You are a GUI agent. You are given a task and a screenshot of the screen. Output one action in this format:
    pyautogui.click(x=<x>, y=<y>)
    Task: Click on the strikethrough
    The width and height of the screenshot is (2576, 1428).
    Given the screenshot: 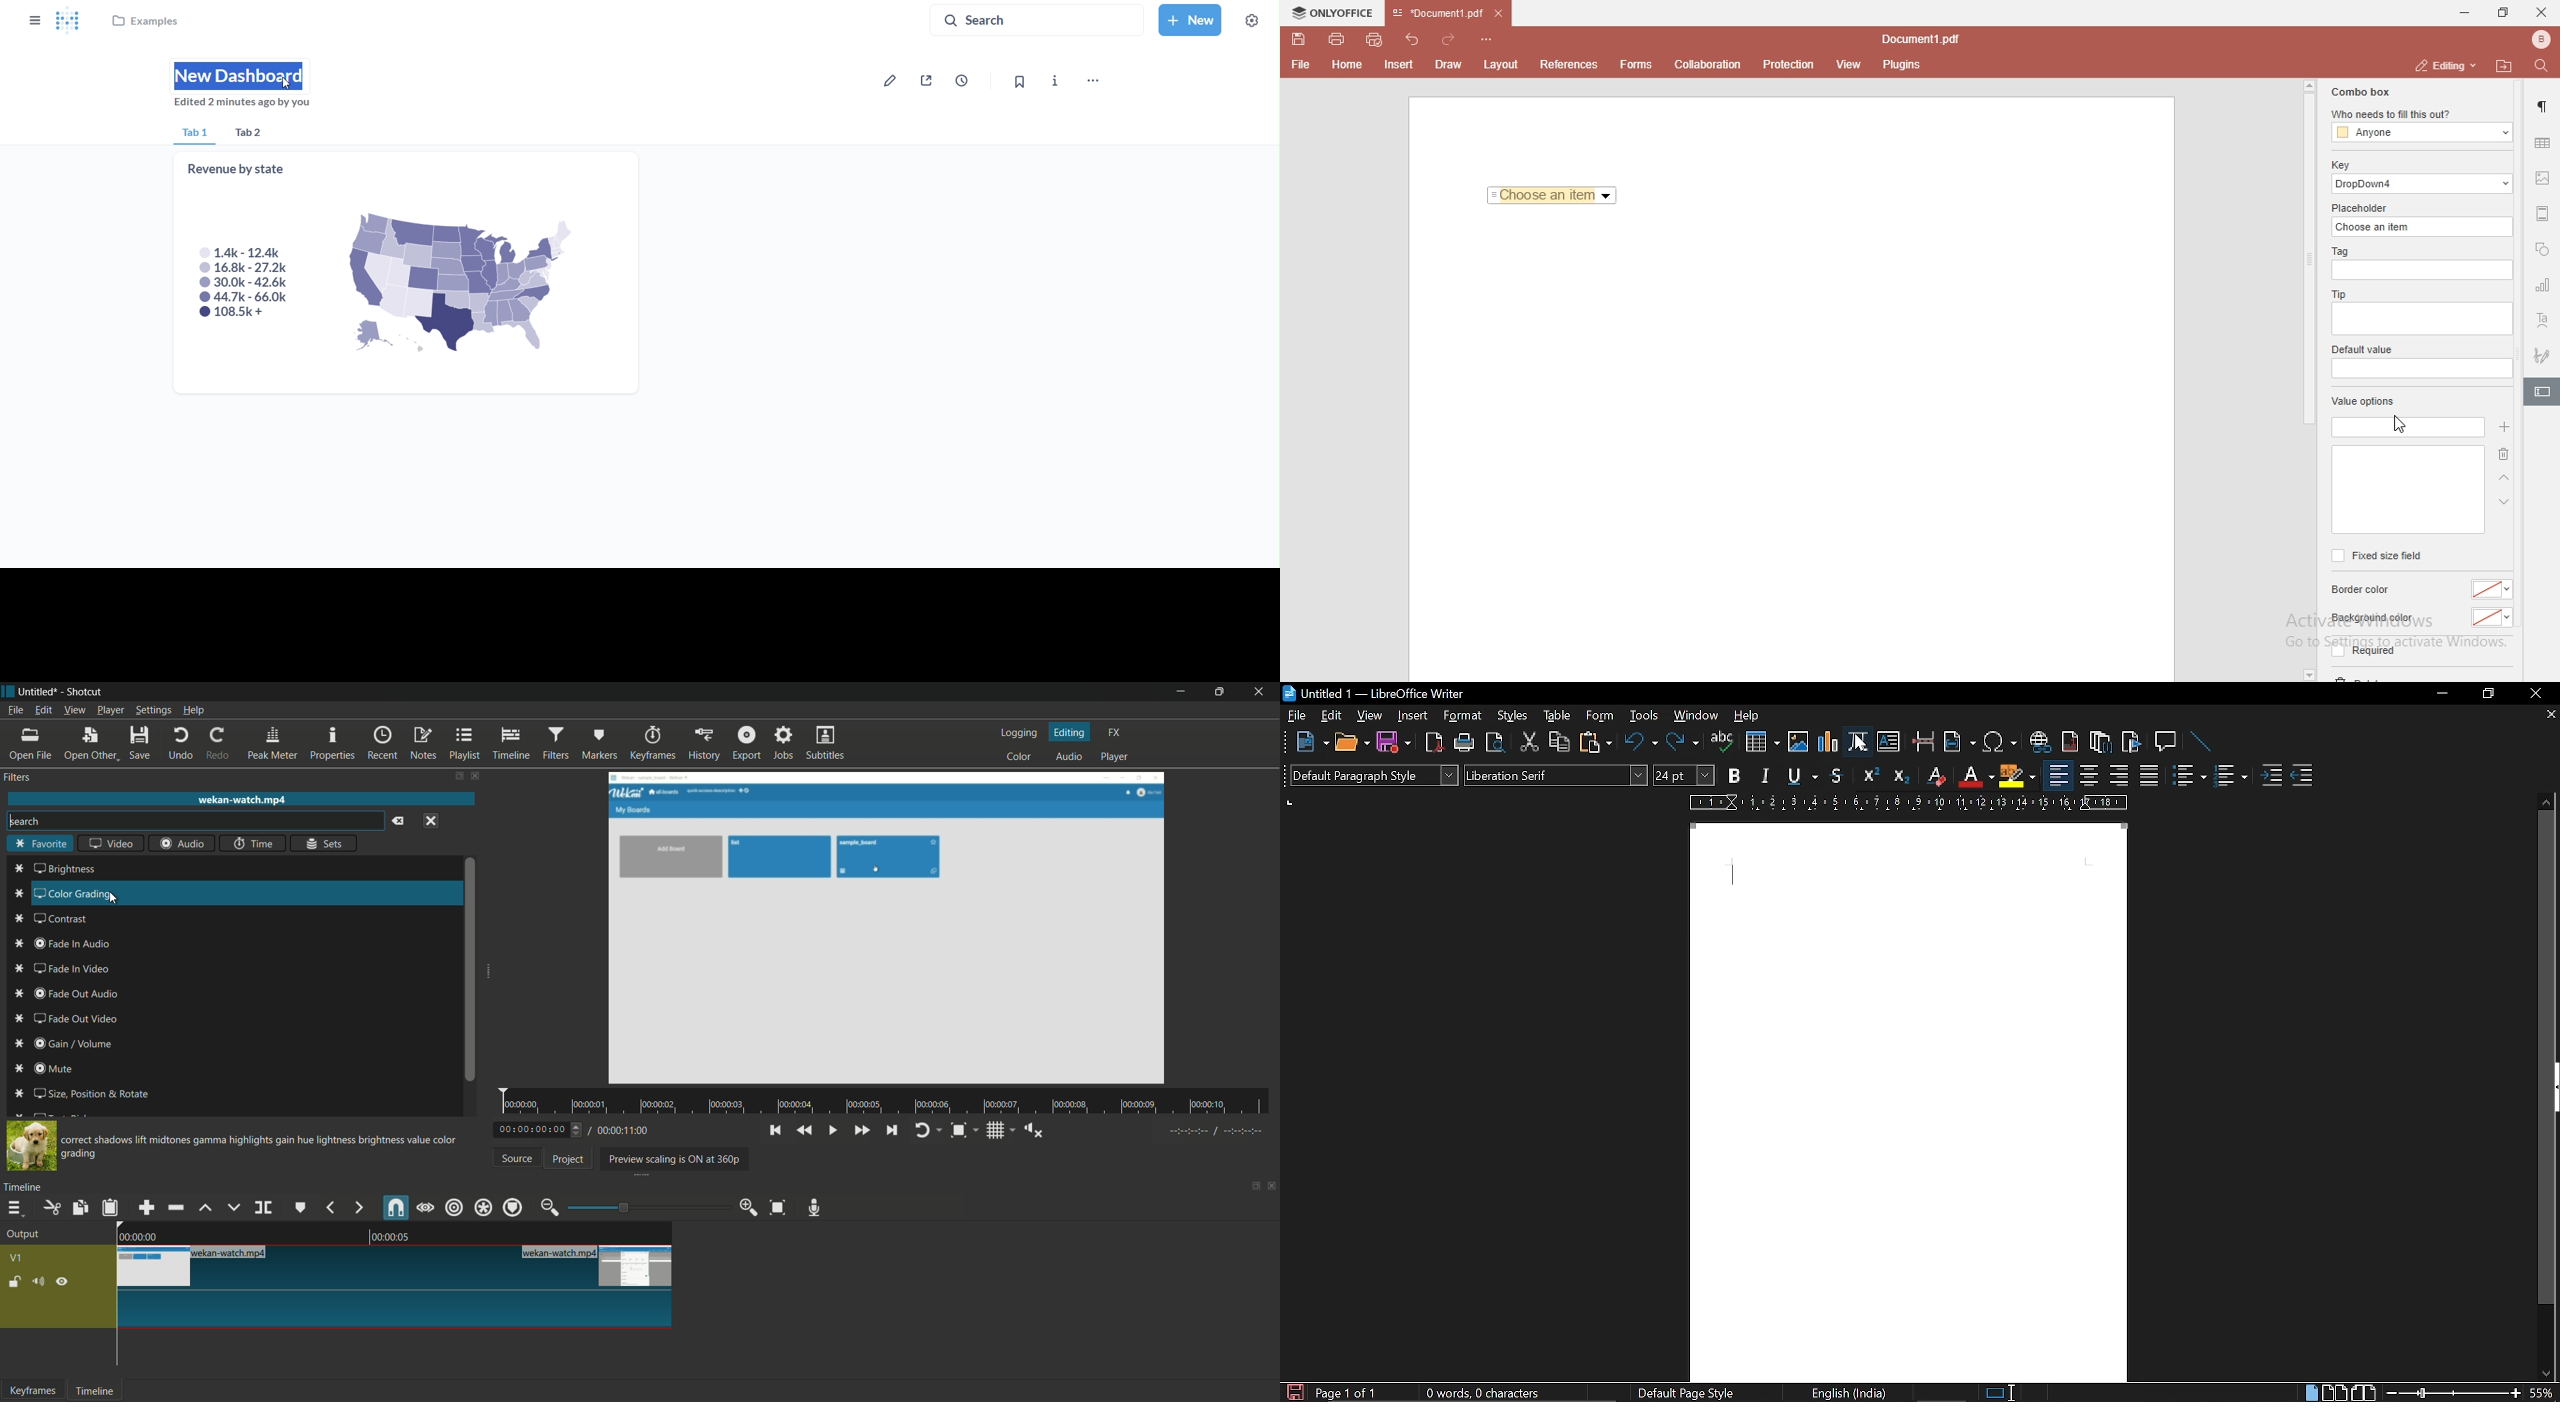 What is the action you would take?
    pyautogui.click(x=1837, y=775)
    